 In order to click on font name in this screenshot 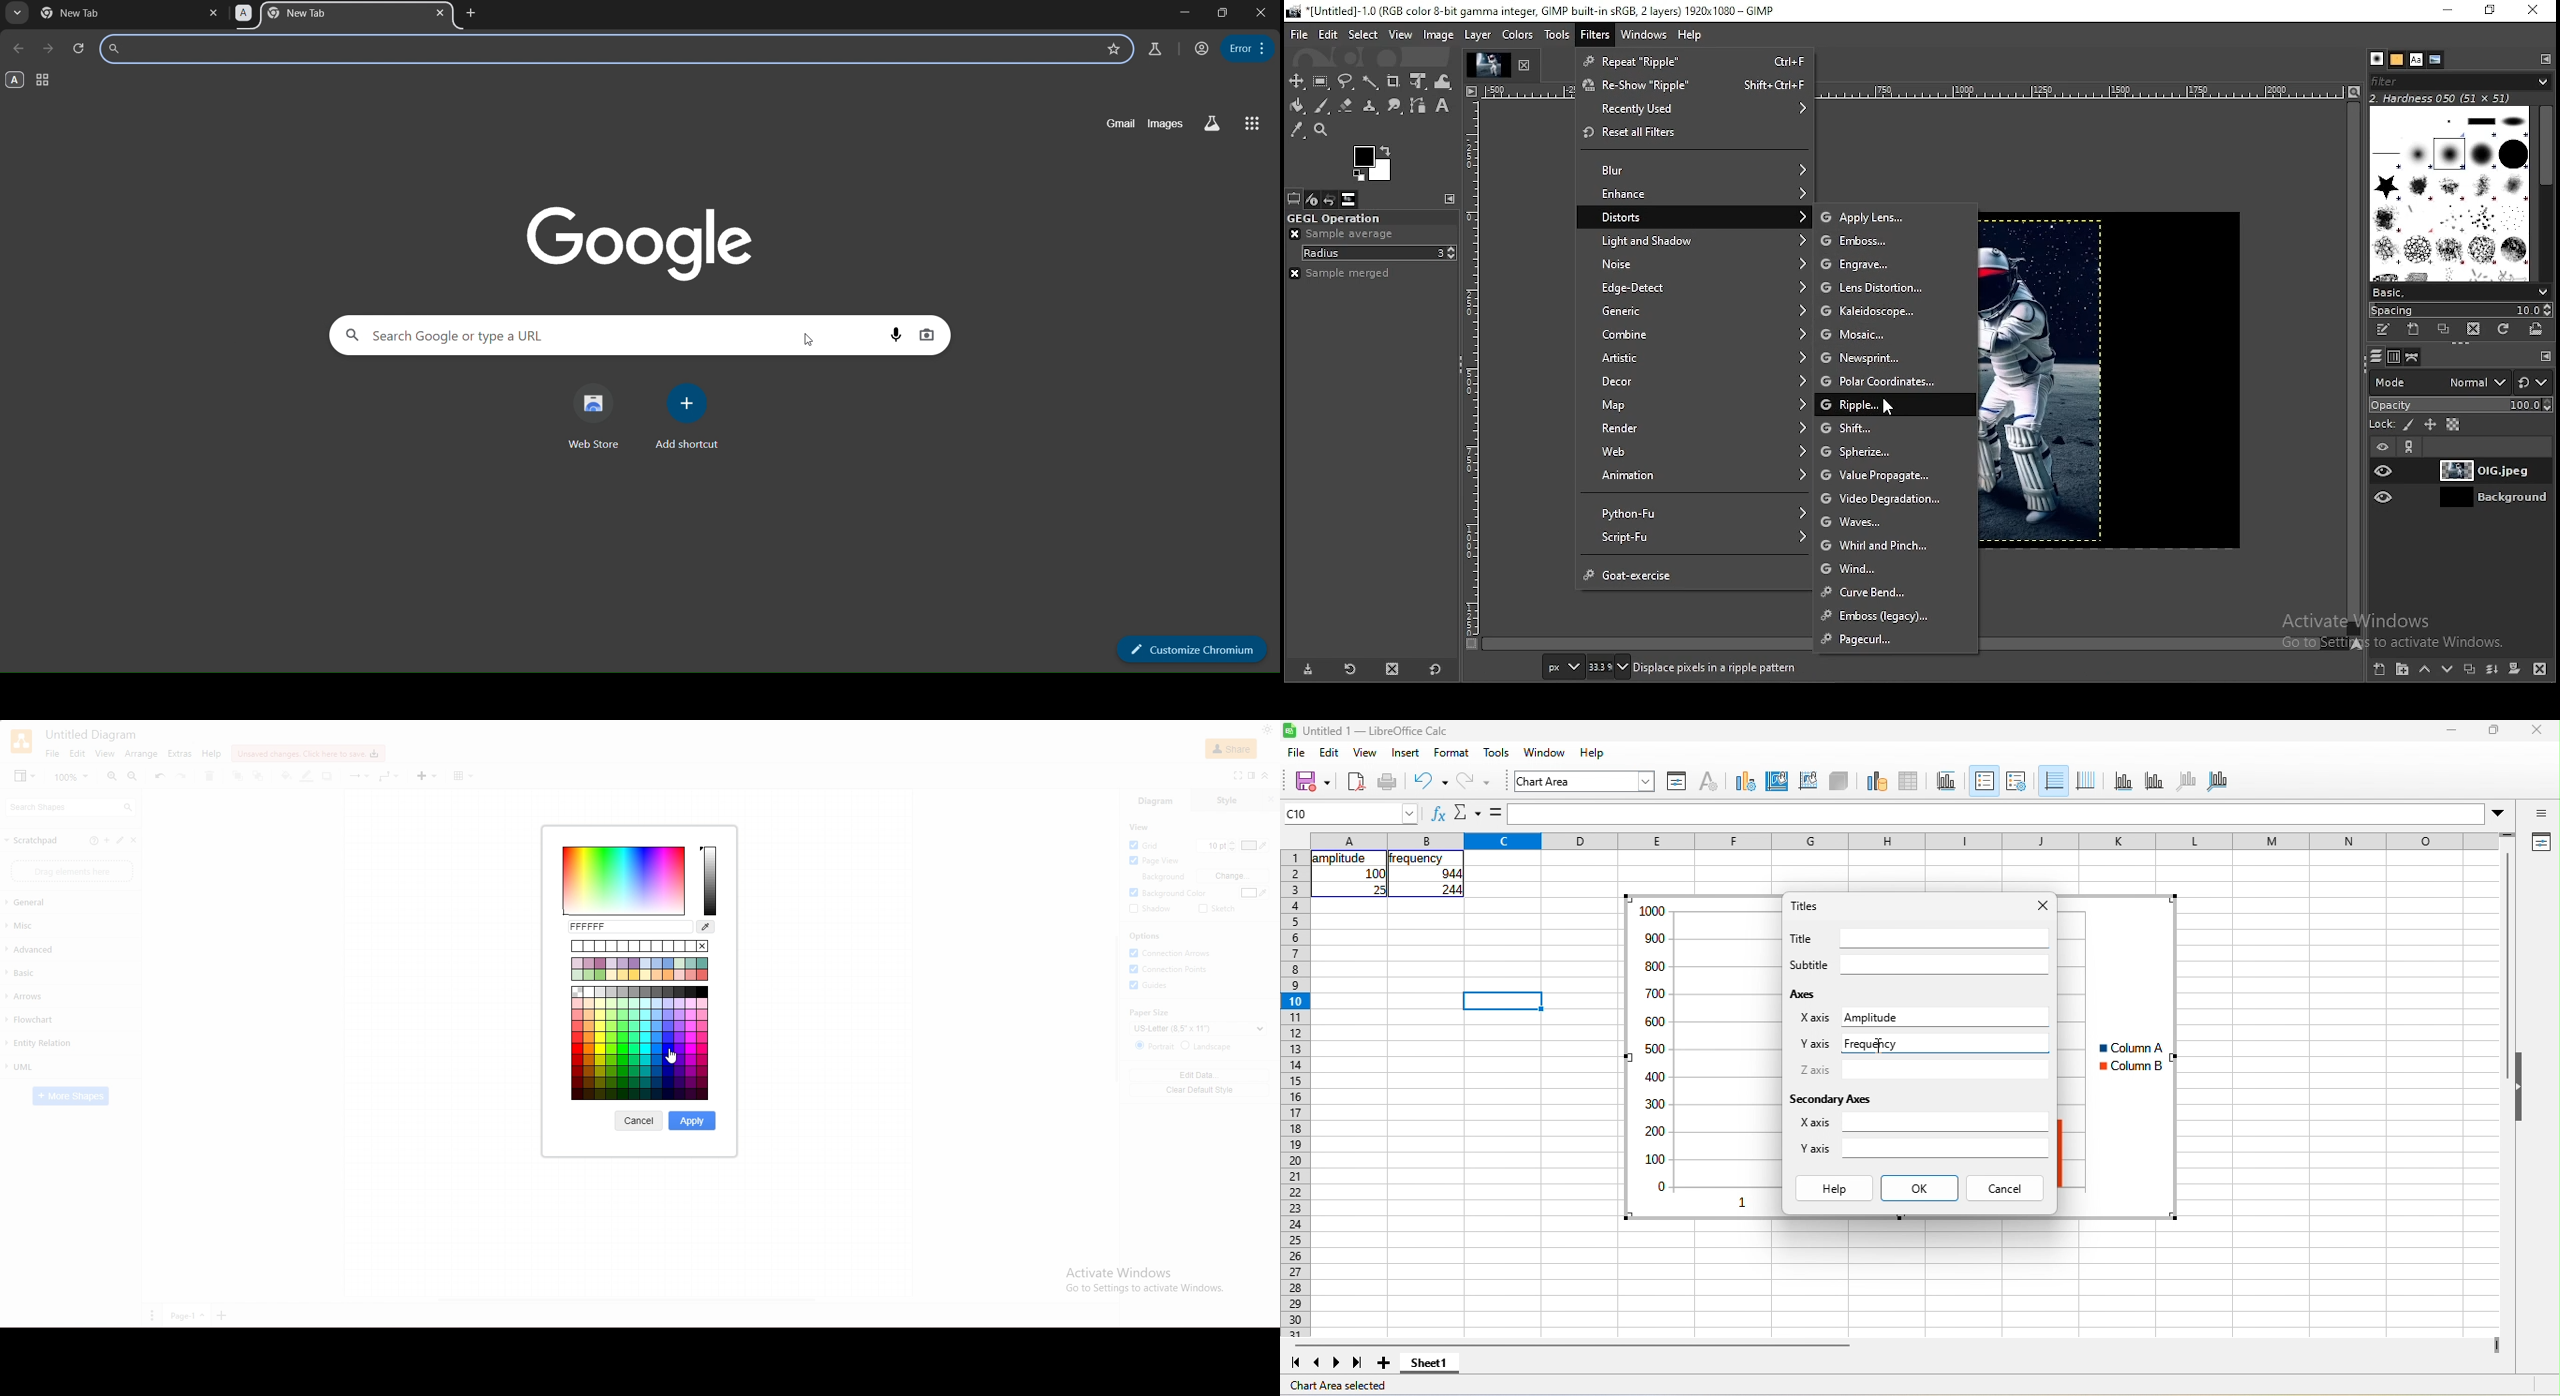, I will do `click(1585, 781)`.